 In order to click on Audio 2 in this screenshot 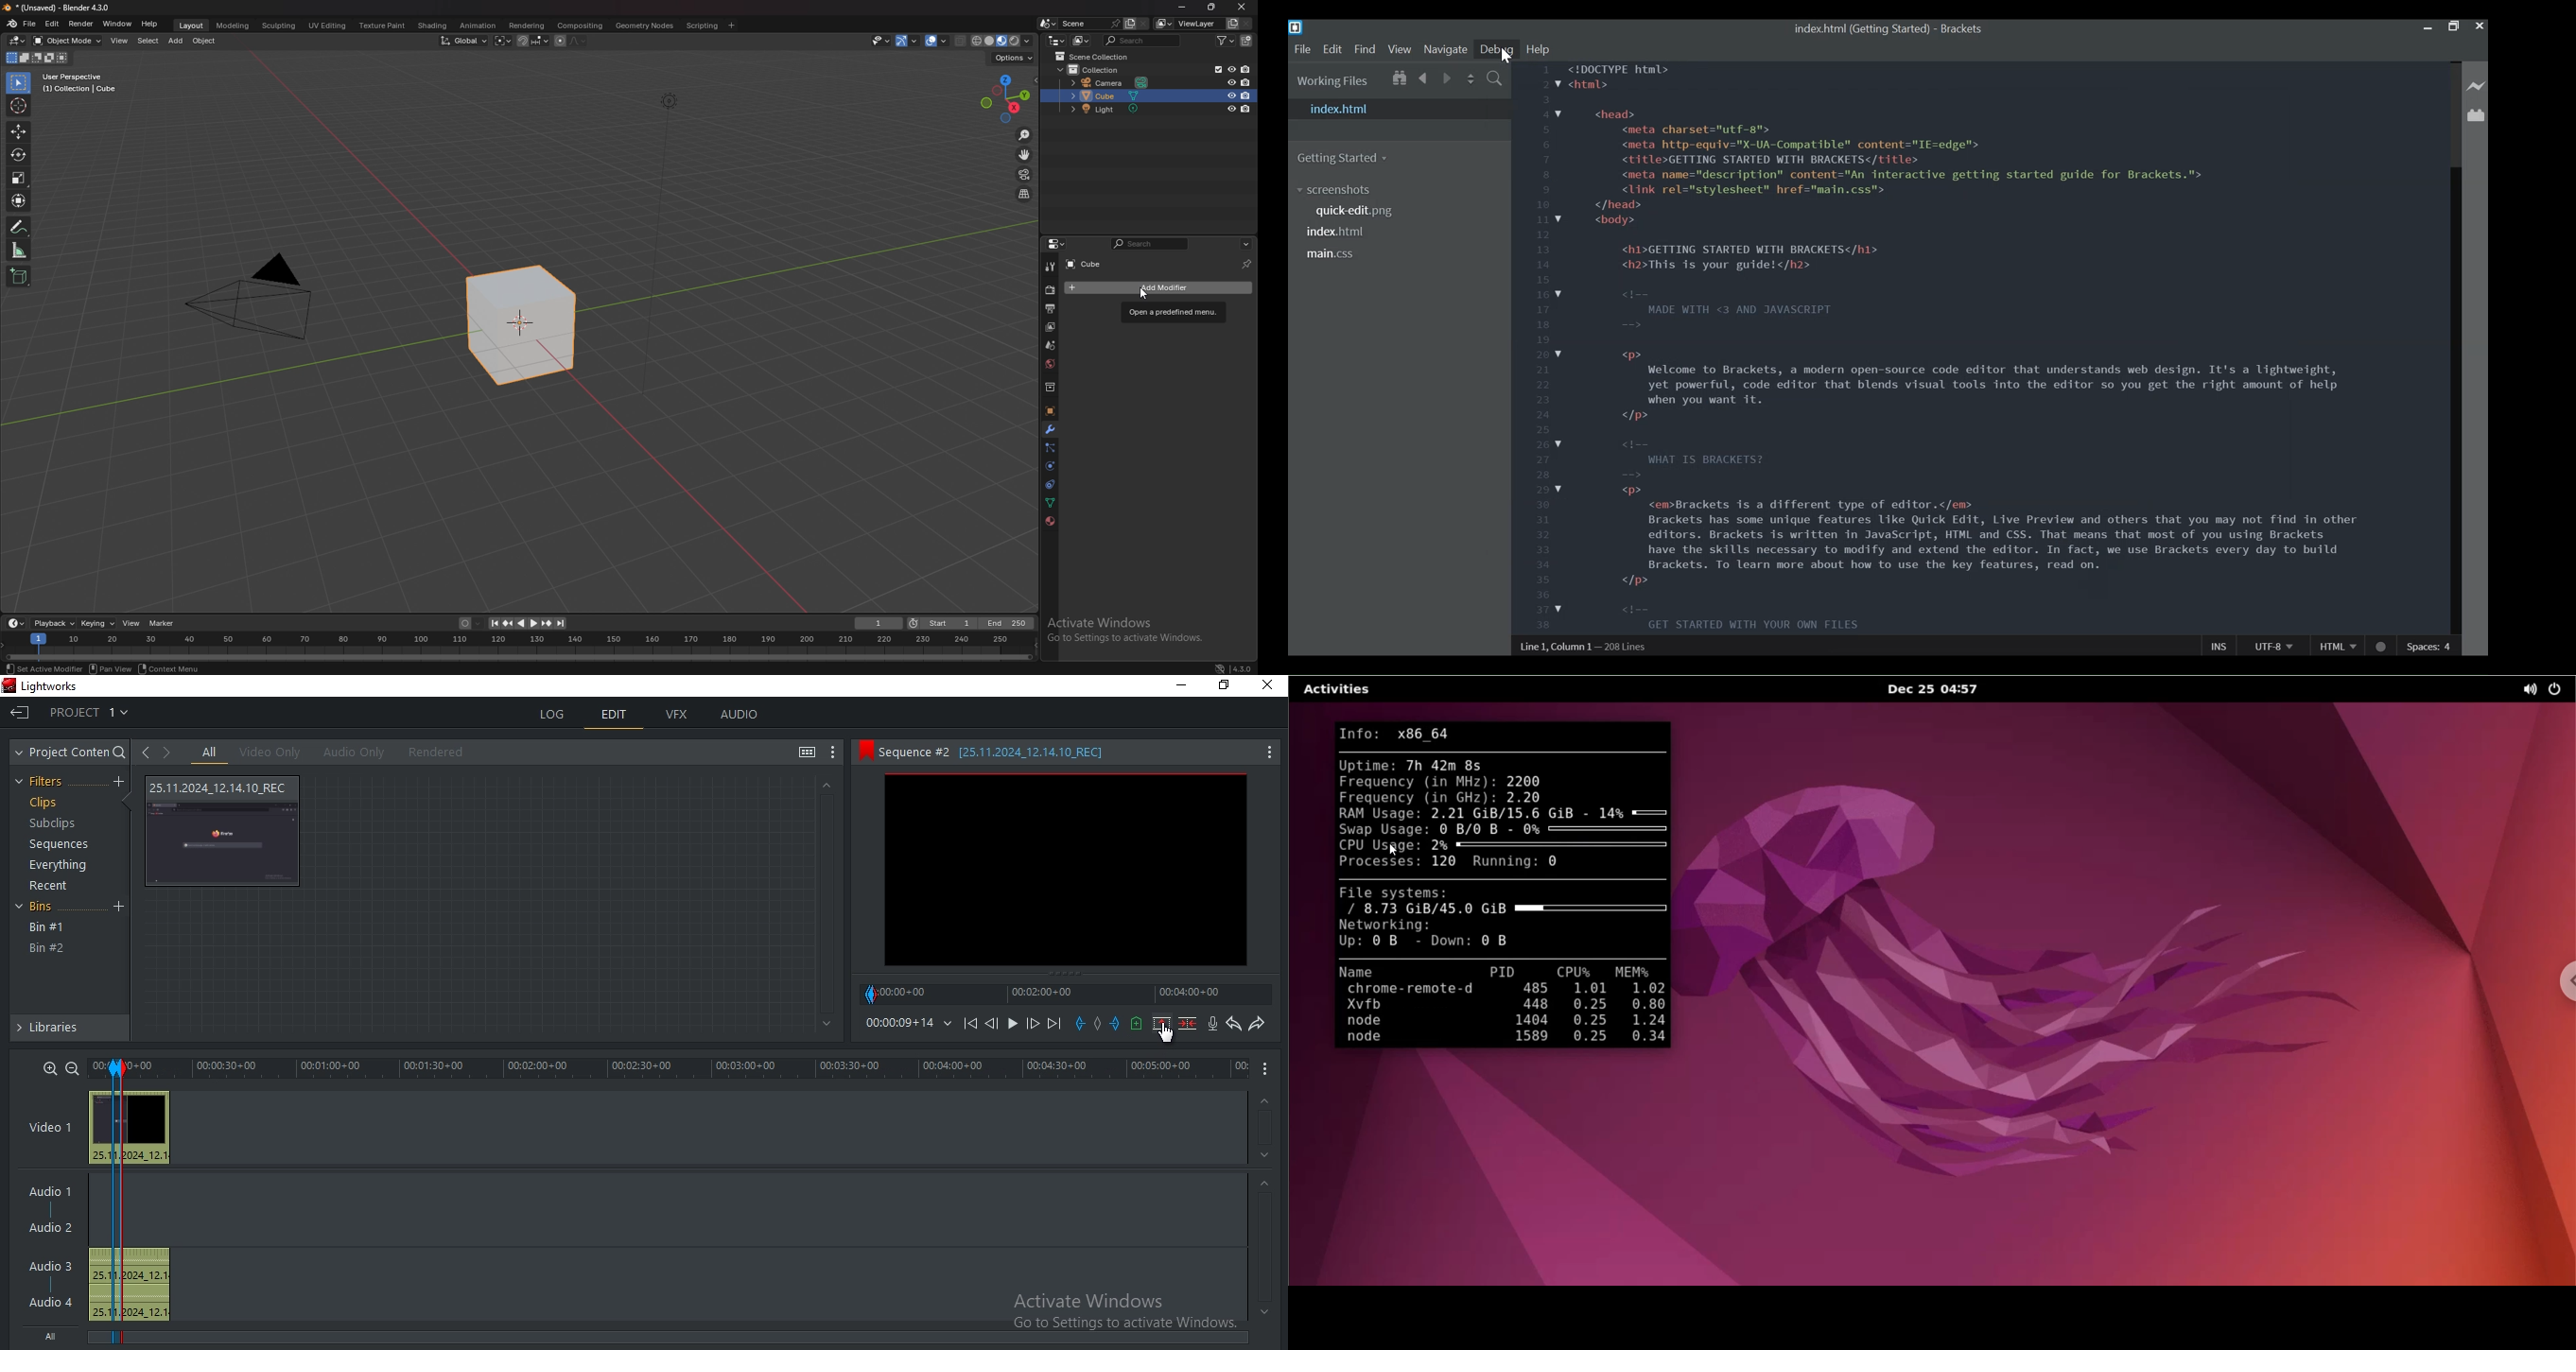, I will do `click(58, 1228)`.